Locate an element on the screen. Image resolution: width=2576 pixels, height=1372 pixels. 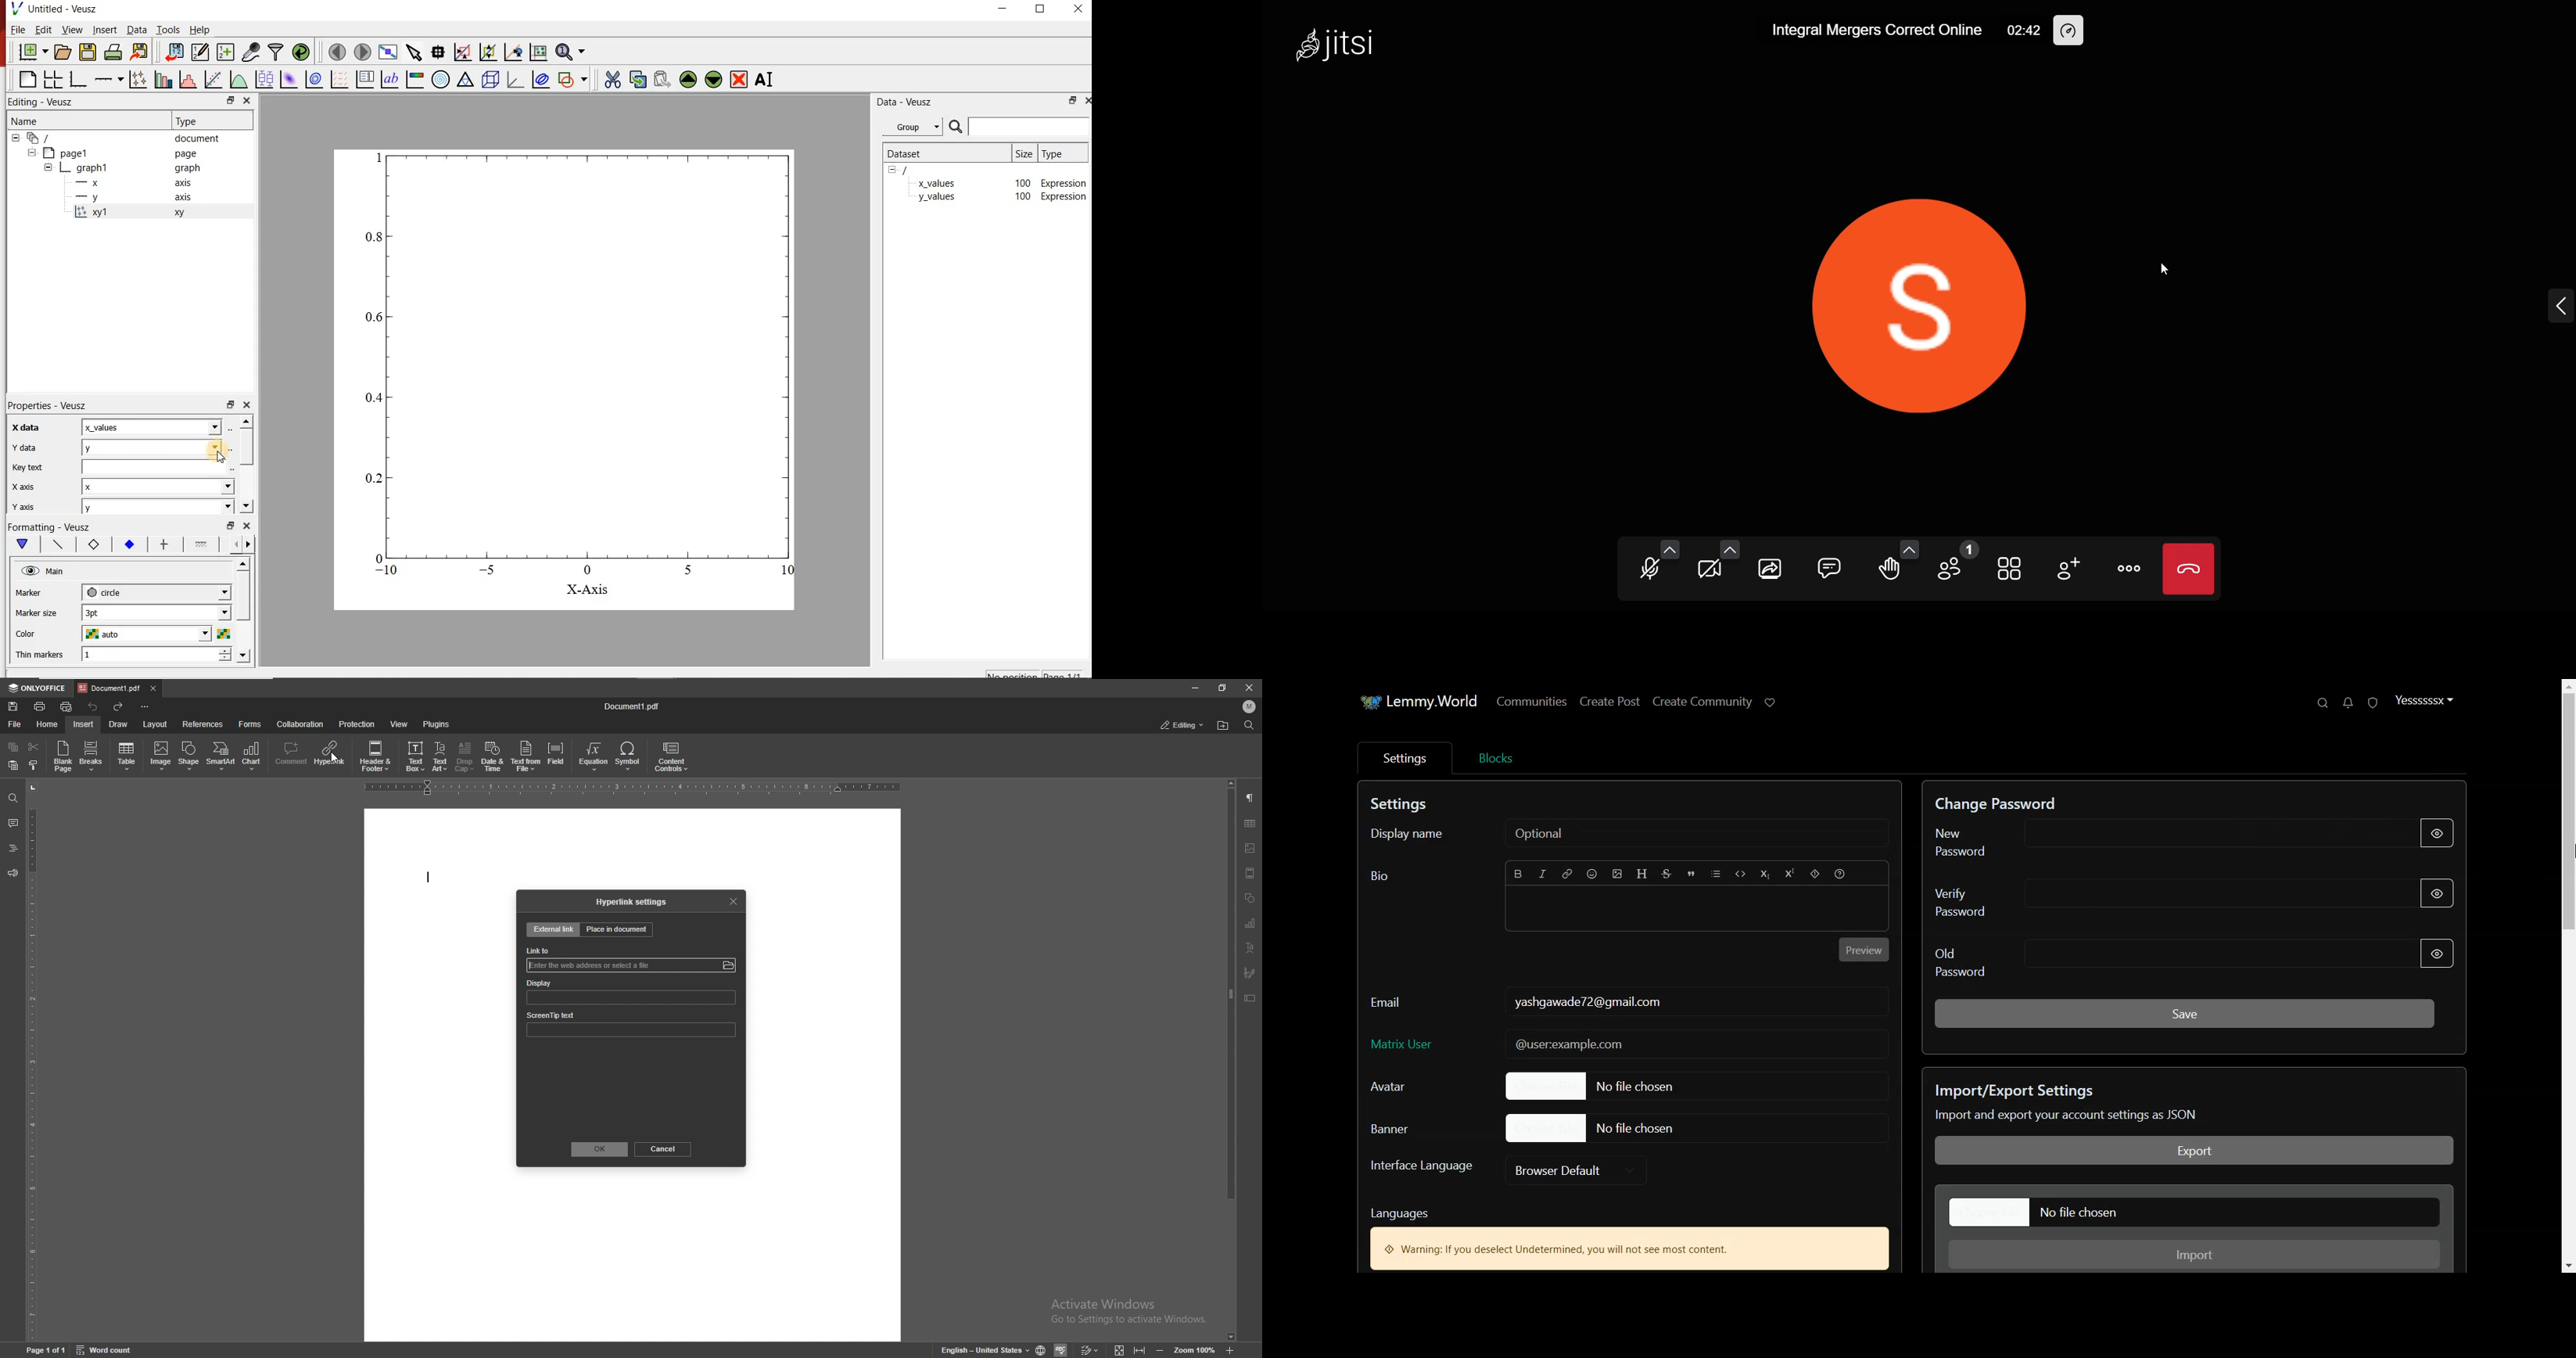
text box is located at coordinates (415, 758).